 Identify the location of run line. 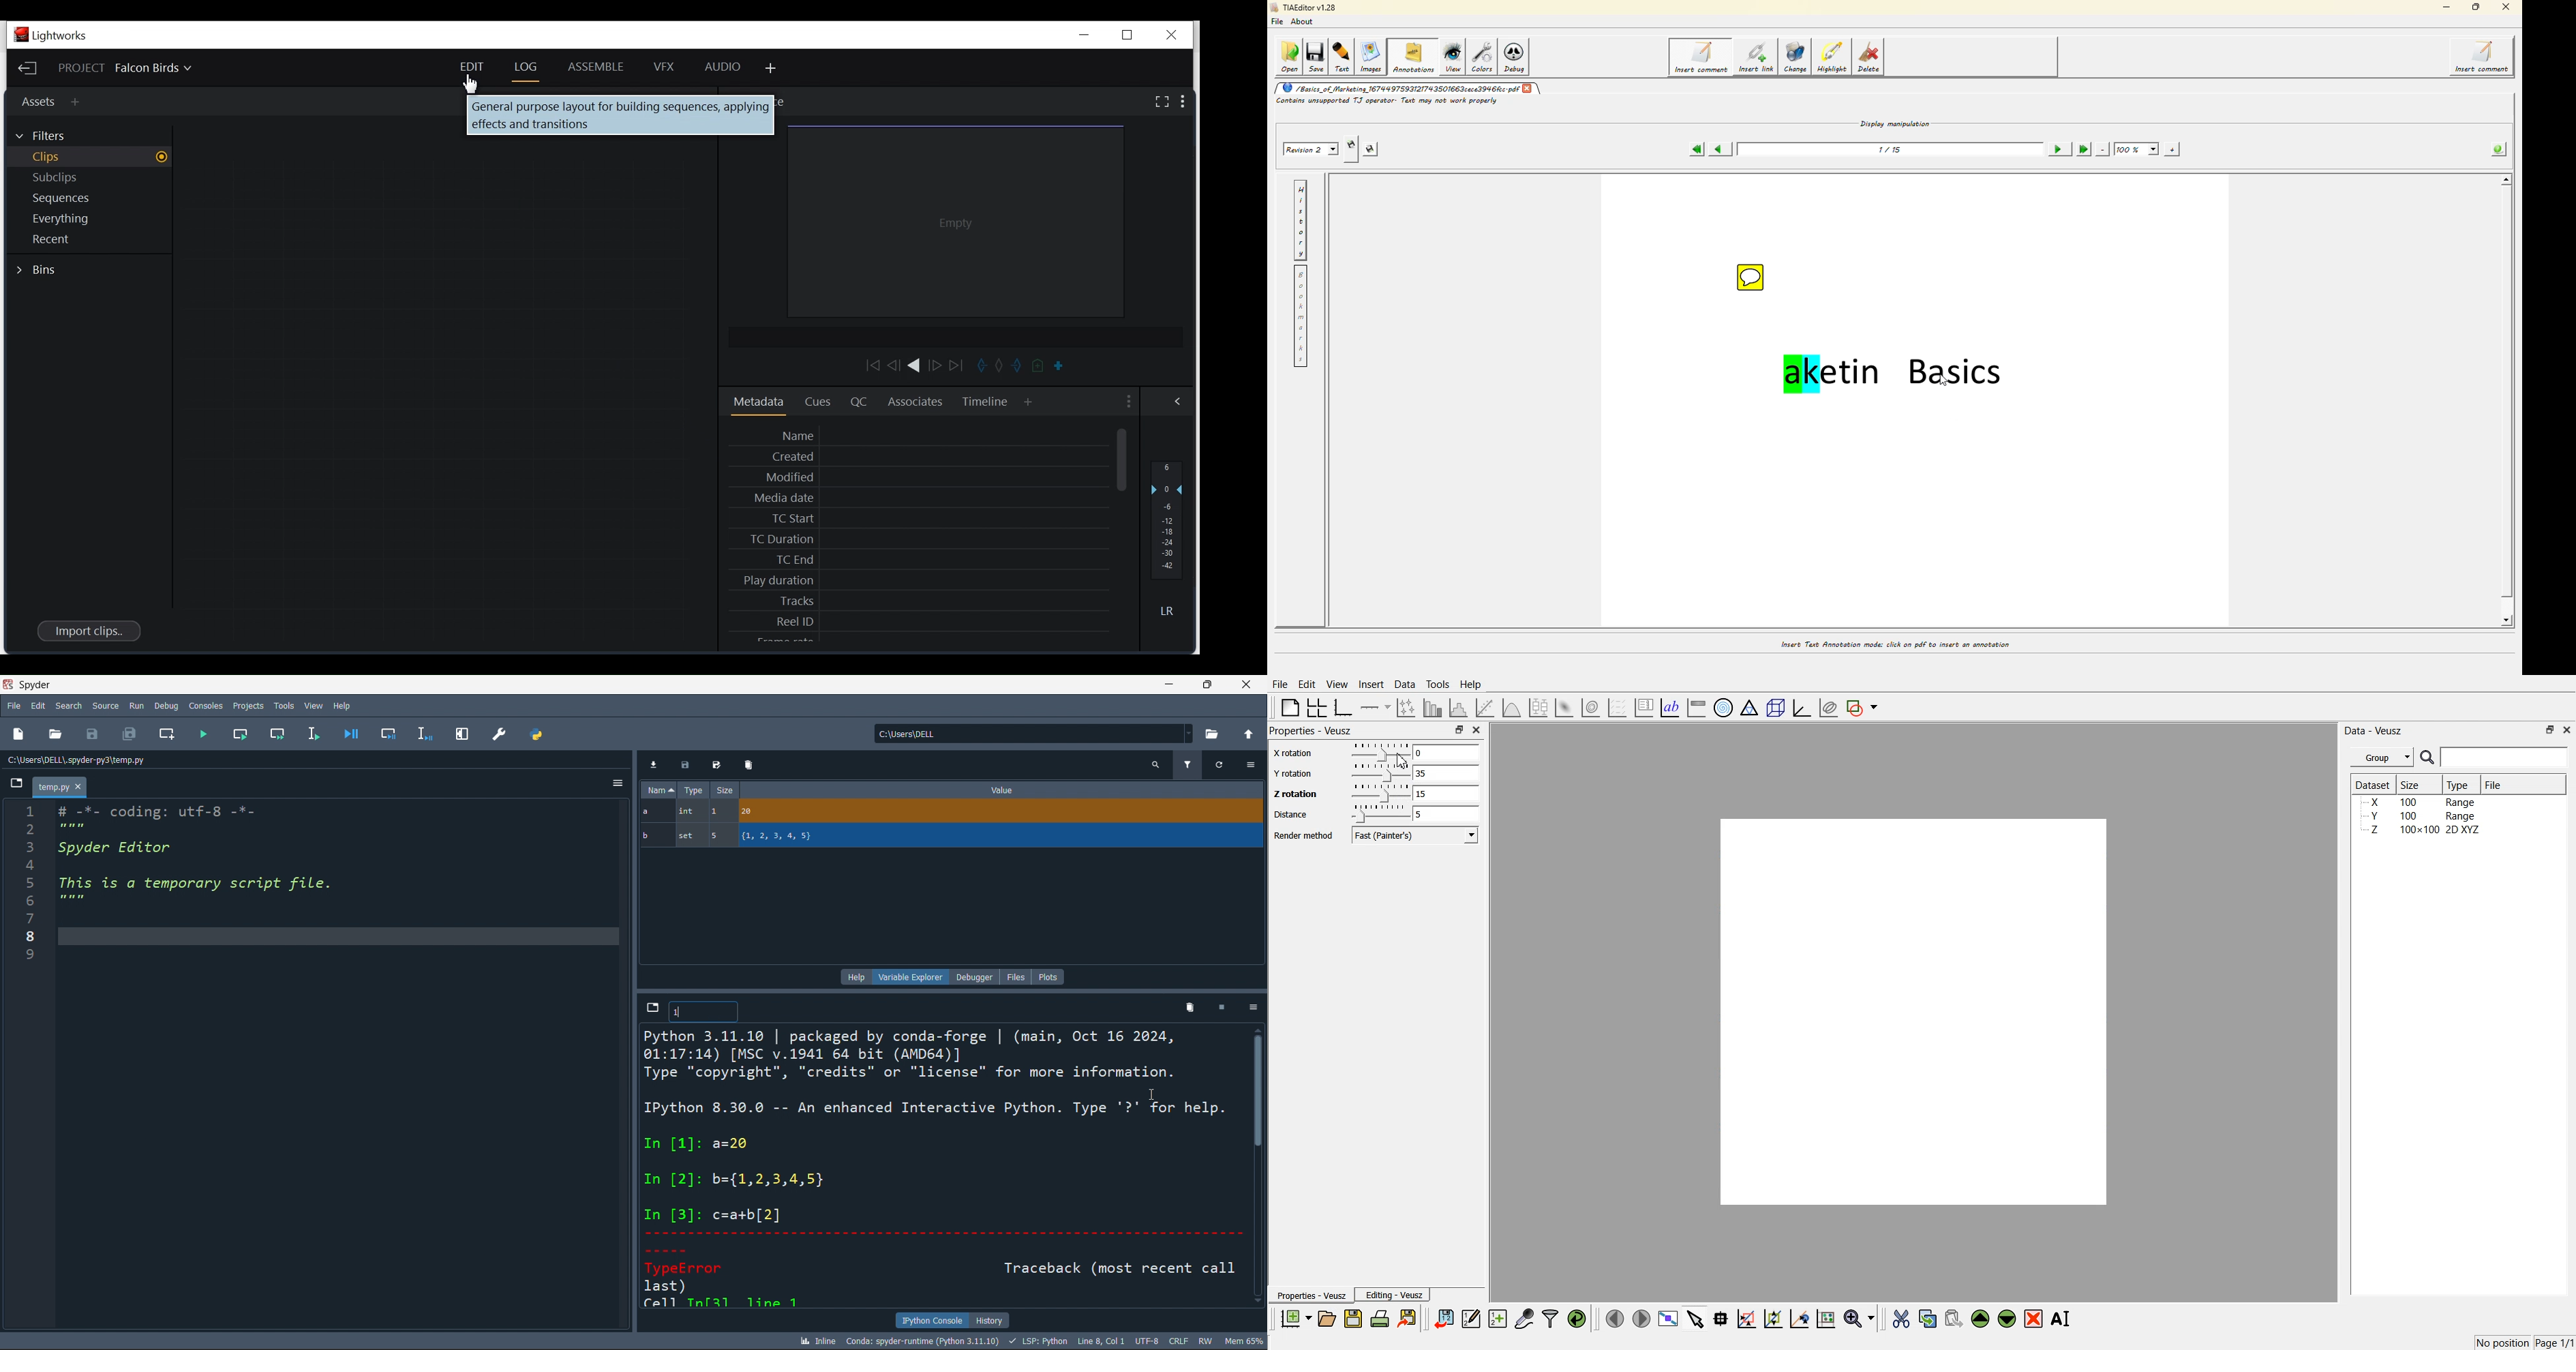
(312, 735).